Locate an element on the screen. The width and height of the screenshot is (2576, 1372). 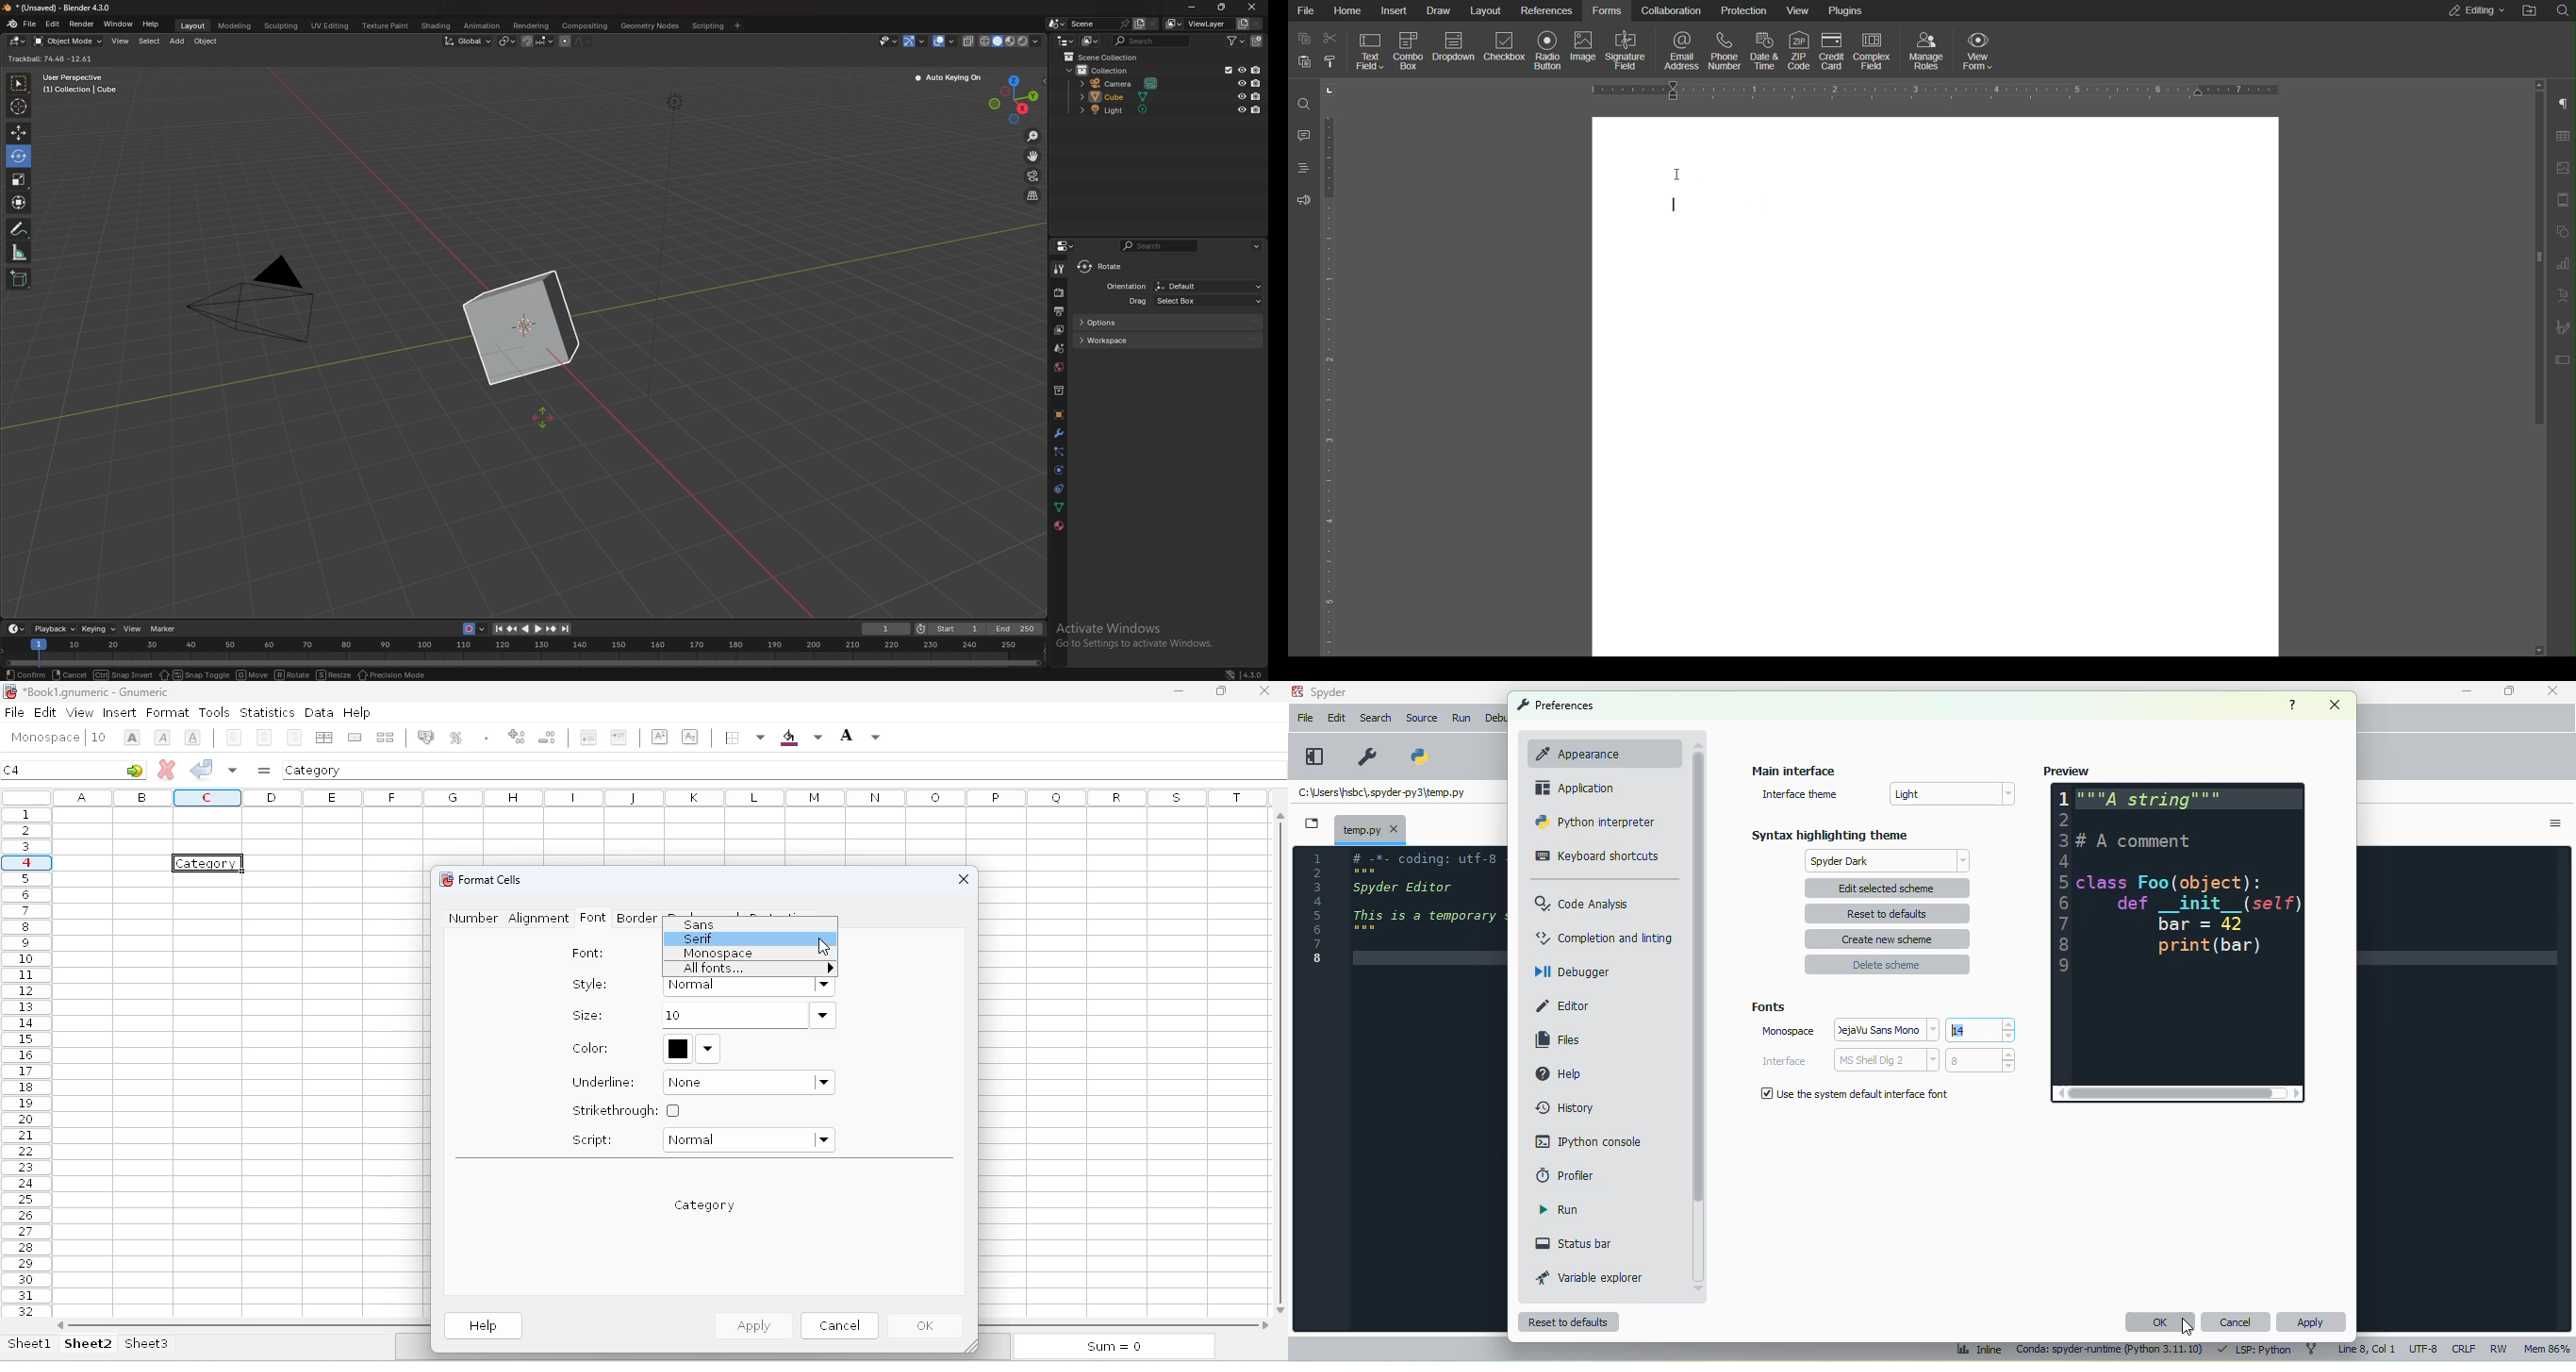
variable explorer is located at coordinates (1590, 1277).